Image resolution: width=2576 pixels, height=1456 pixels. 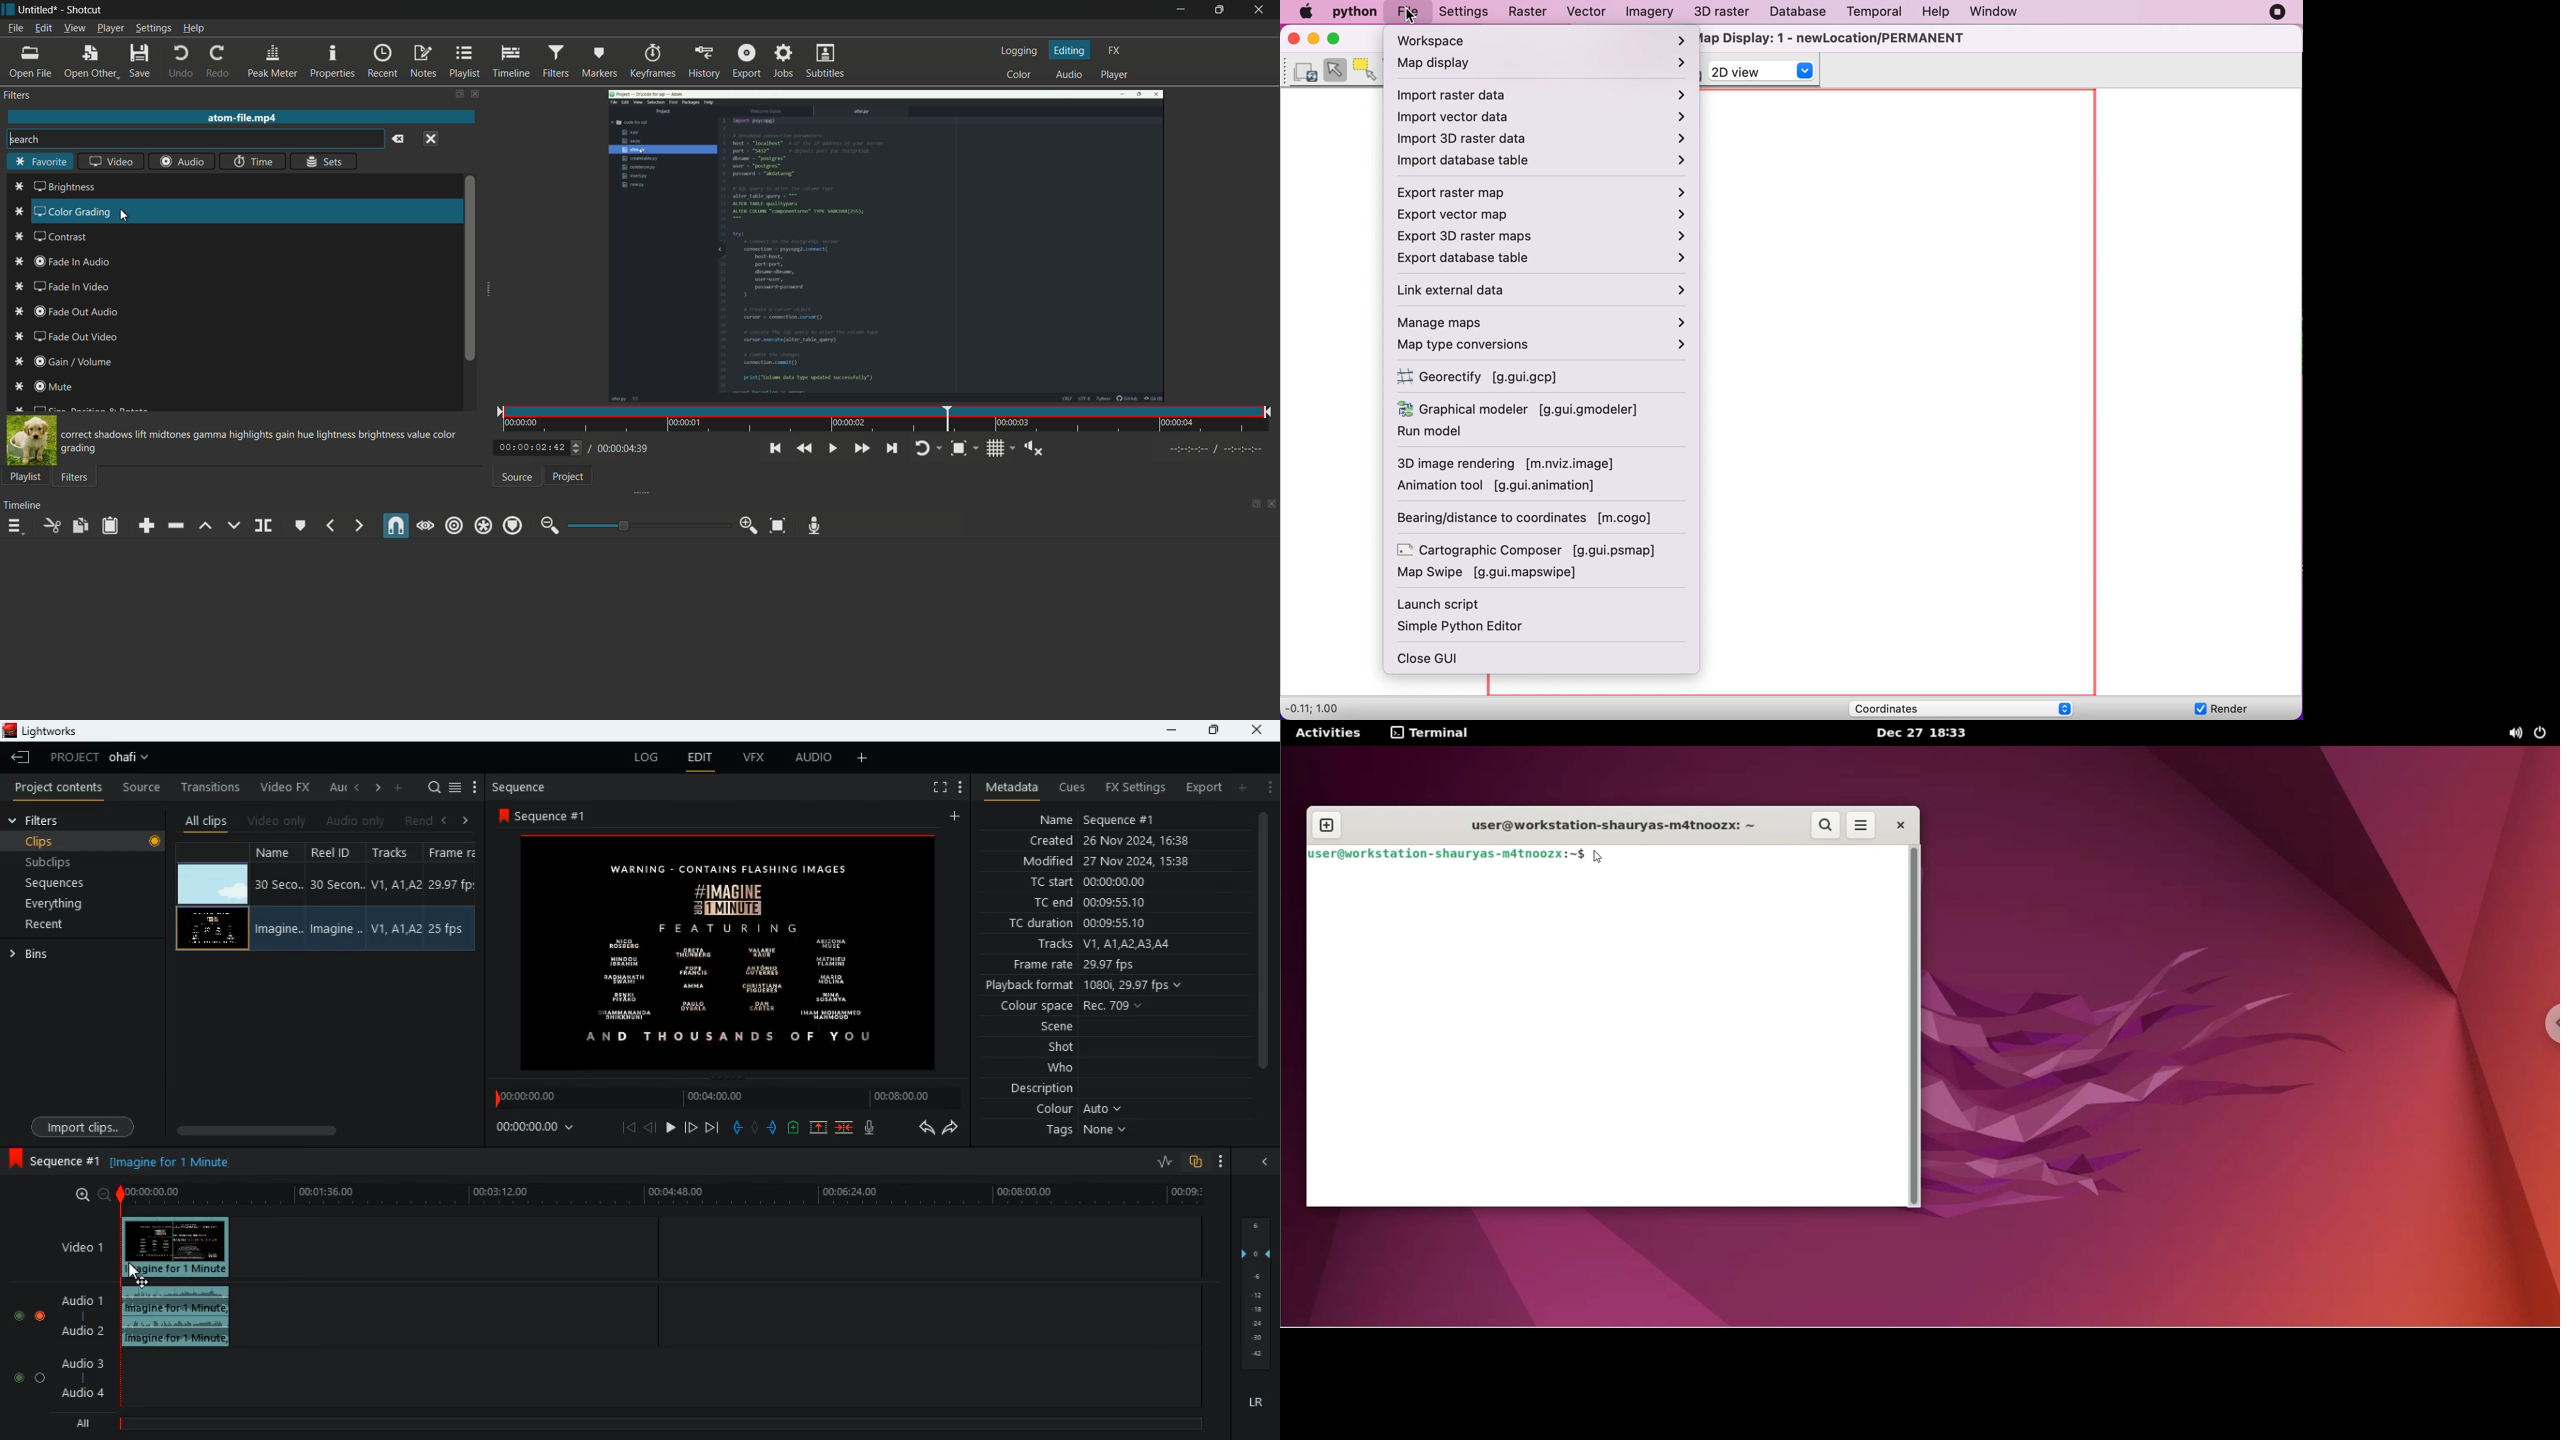 What do you see at coordinates (175, 525) in the screenshot?
I see `ripple delete` at bounding box center [175, 525].